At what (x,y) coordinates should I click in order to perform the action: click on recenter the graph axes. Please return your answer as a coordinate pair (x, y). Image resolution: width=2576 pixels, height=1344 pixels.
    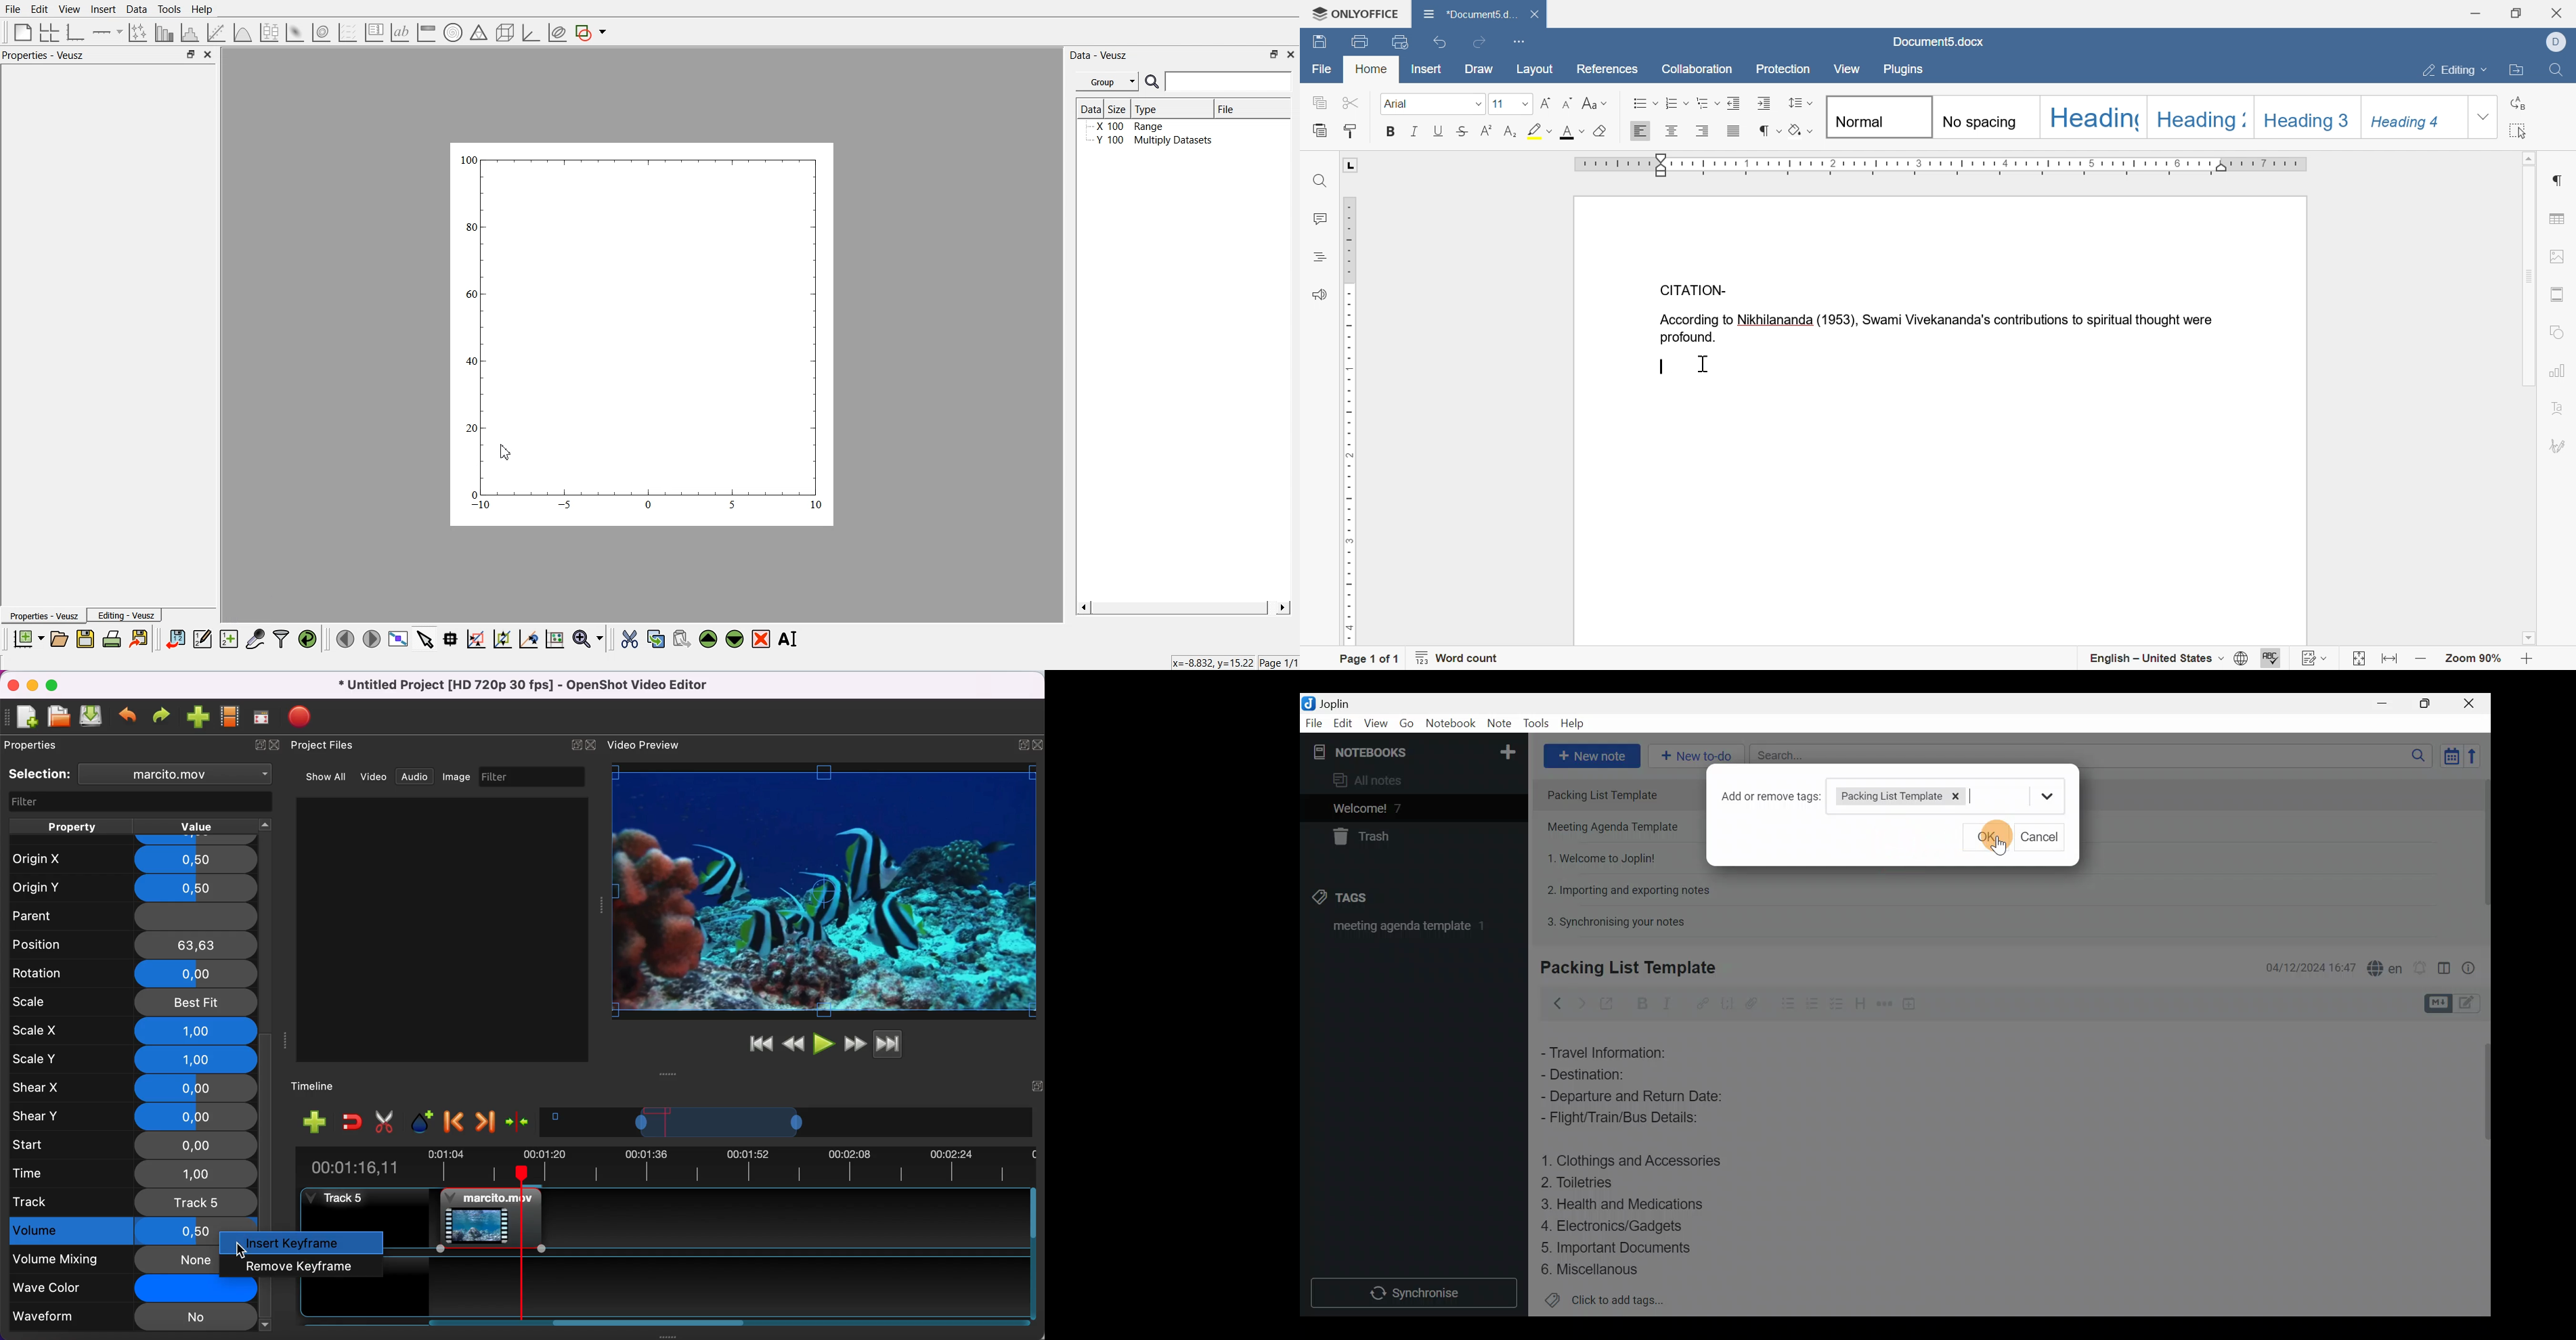
    Looking at the image, I should click on (528, 638).